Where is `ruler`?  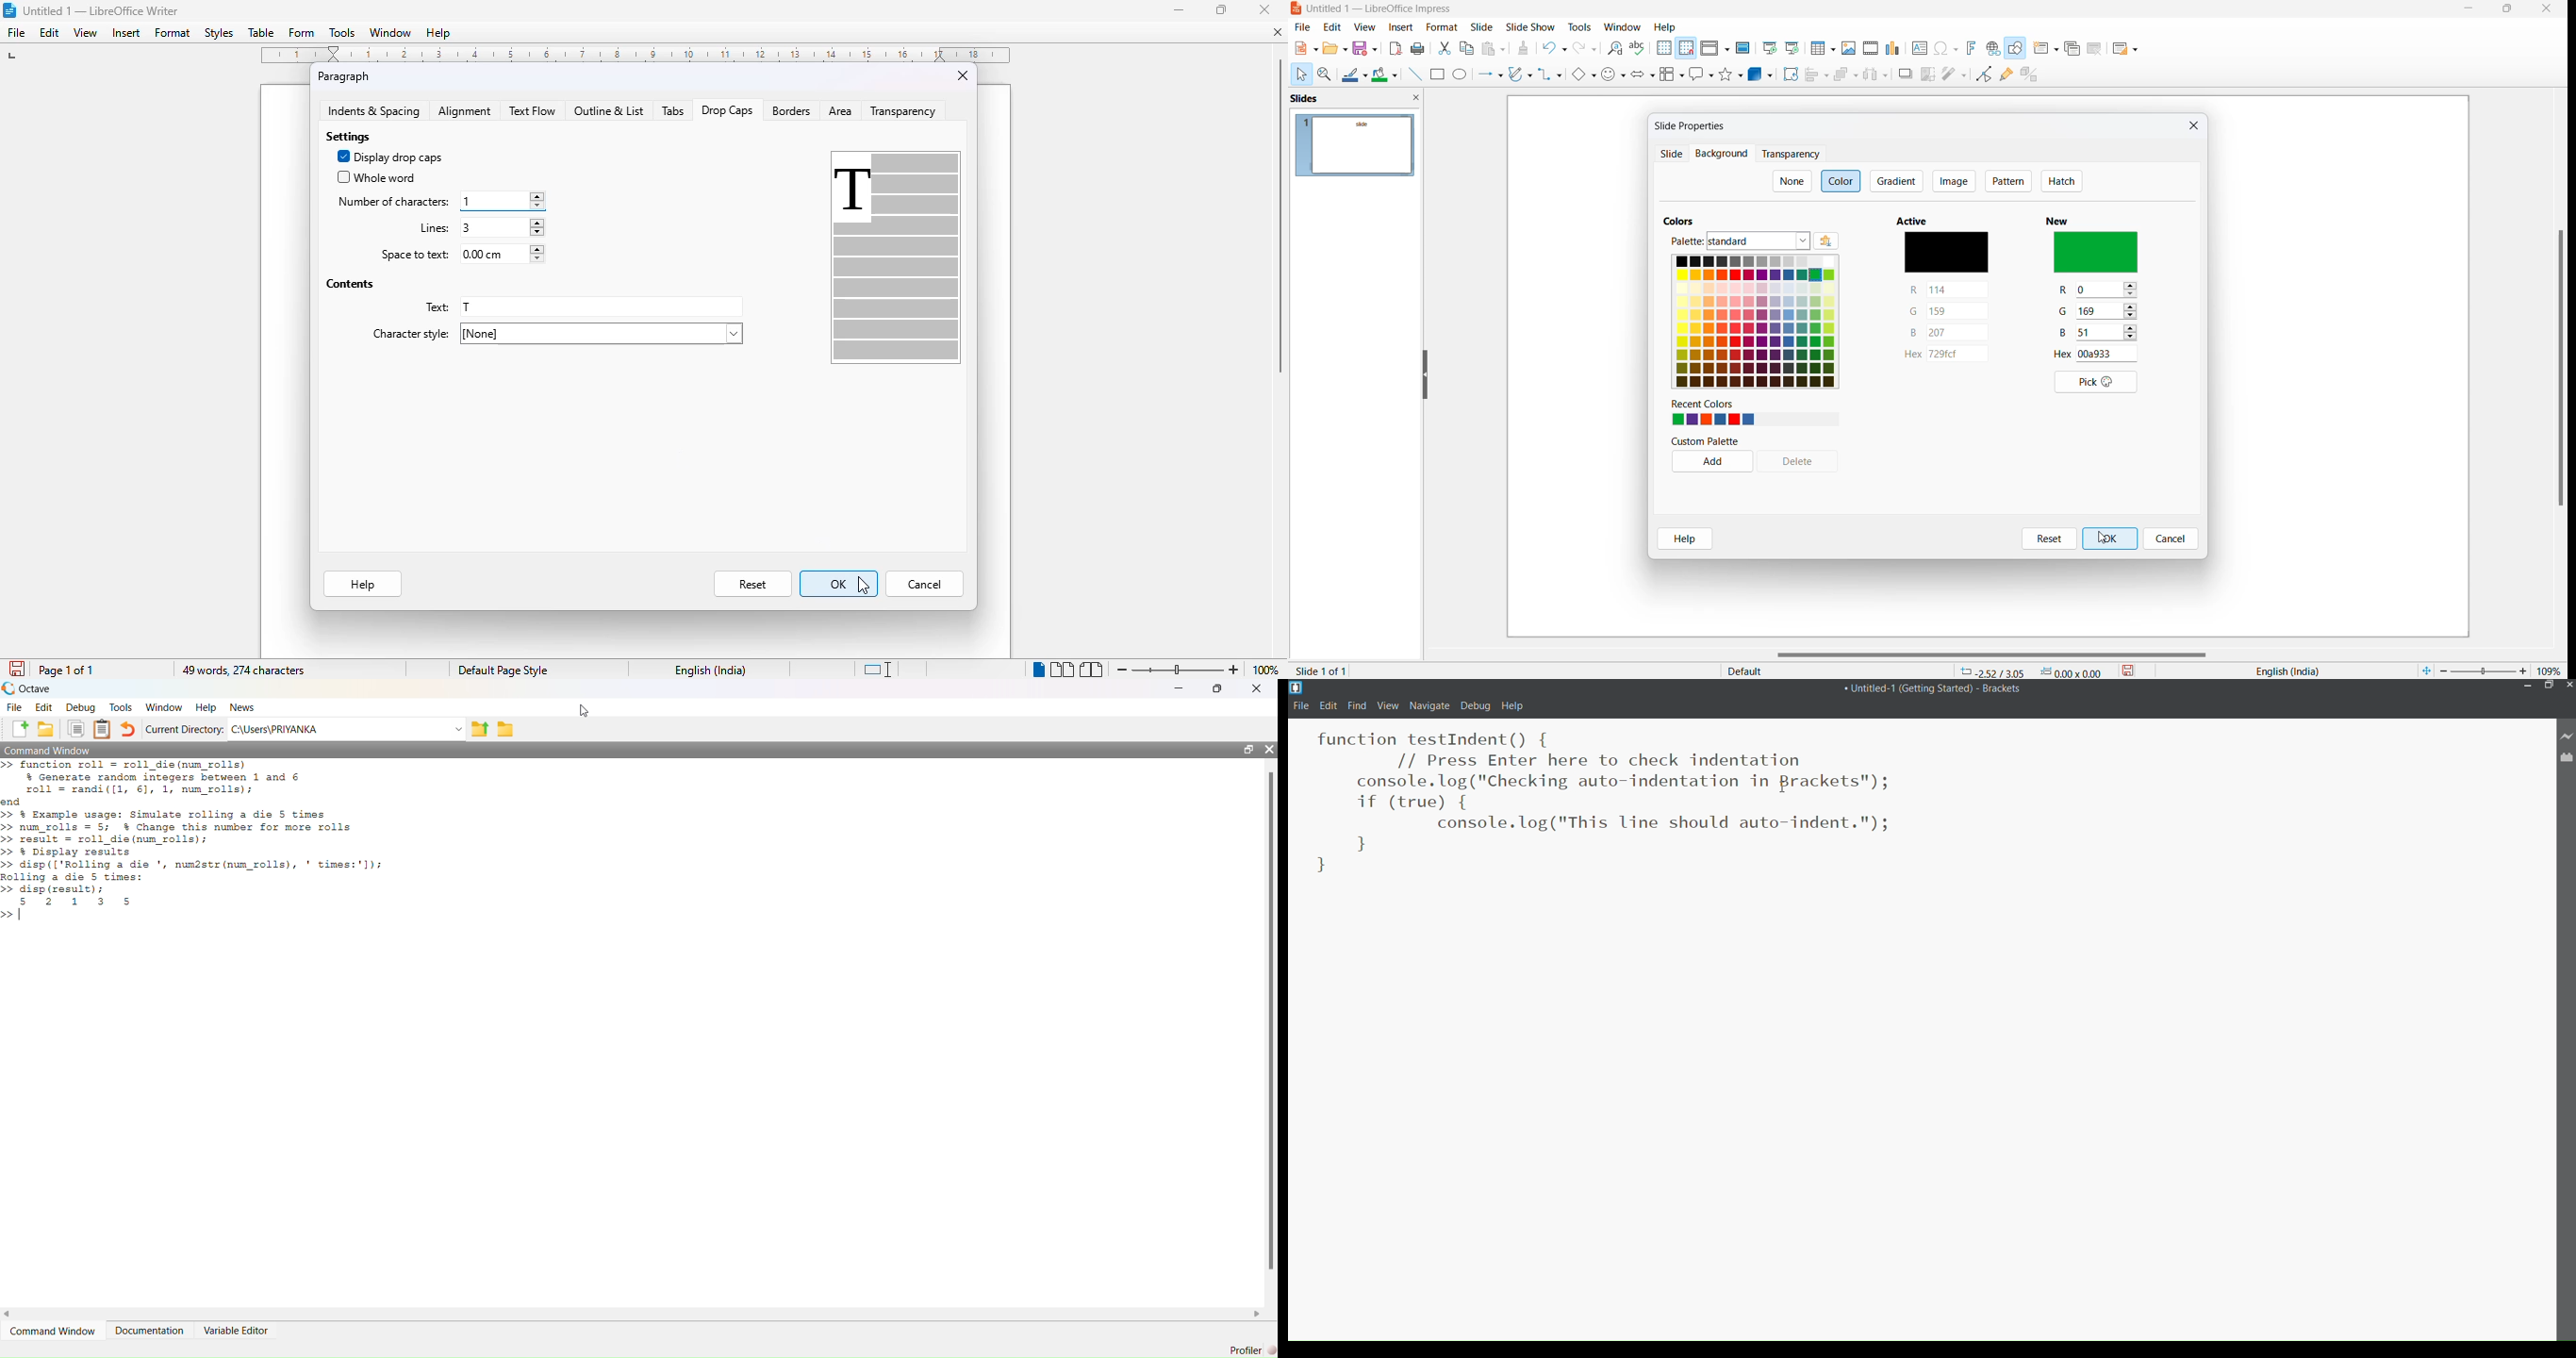 ruler is located at coordinates (636, 56).